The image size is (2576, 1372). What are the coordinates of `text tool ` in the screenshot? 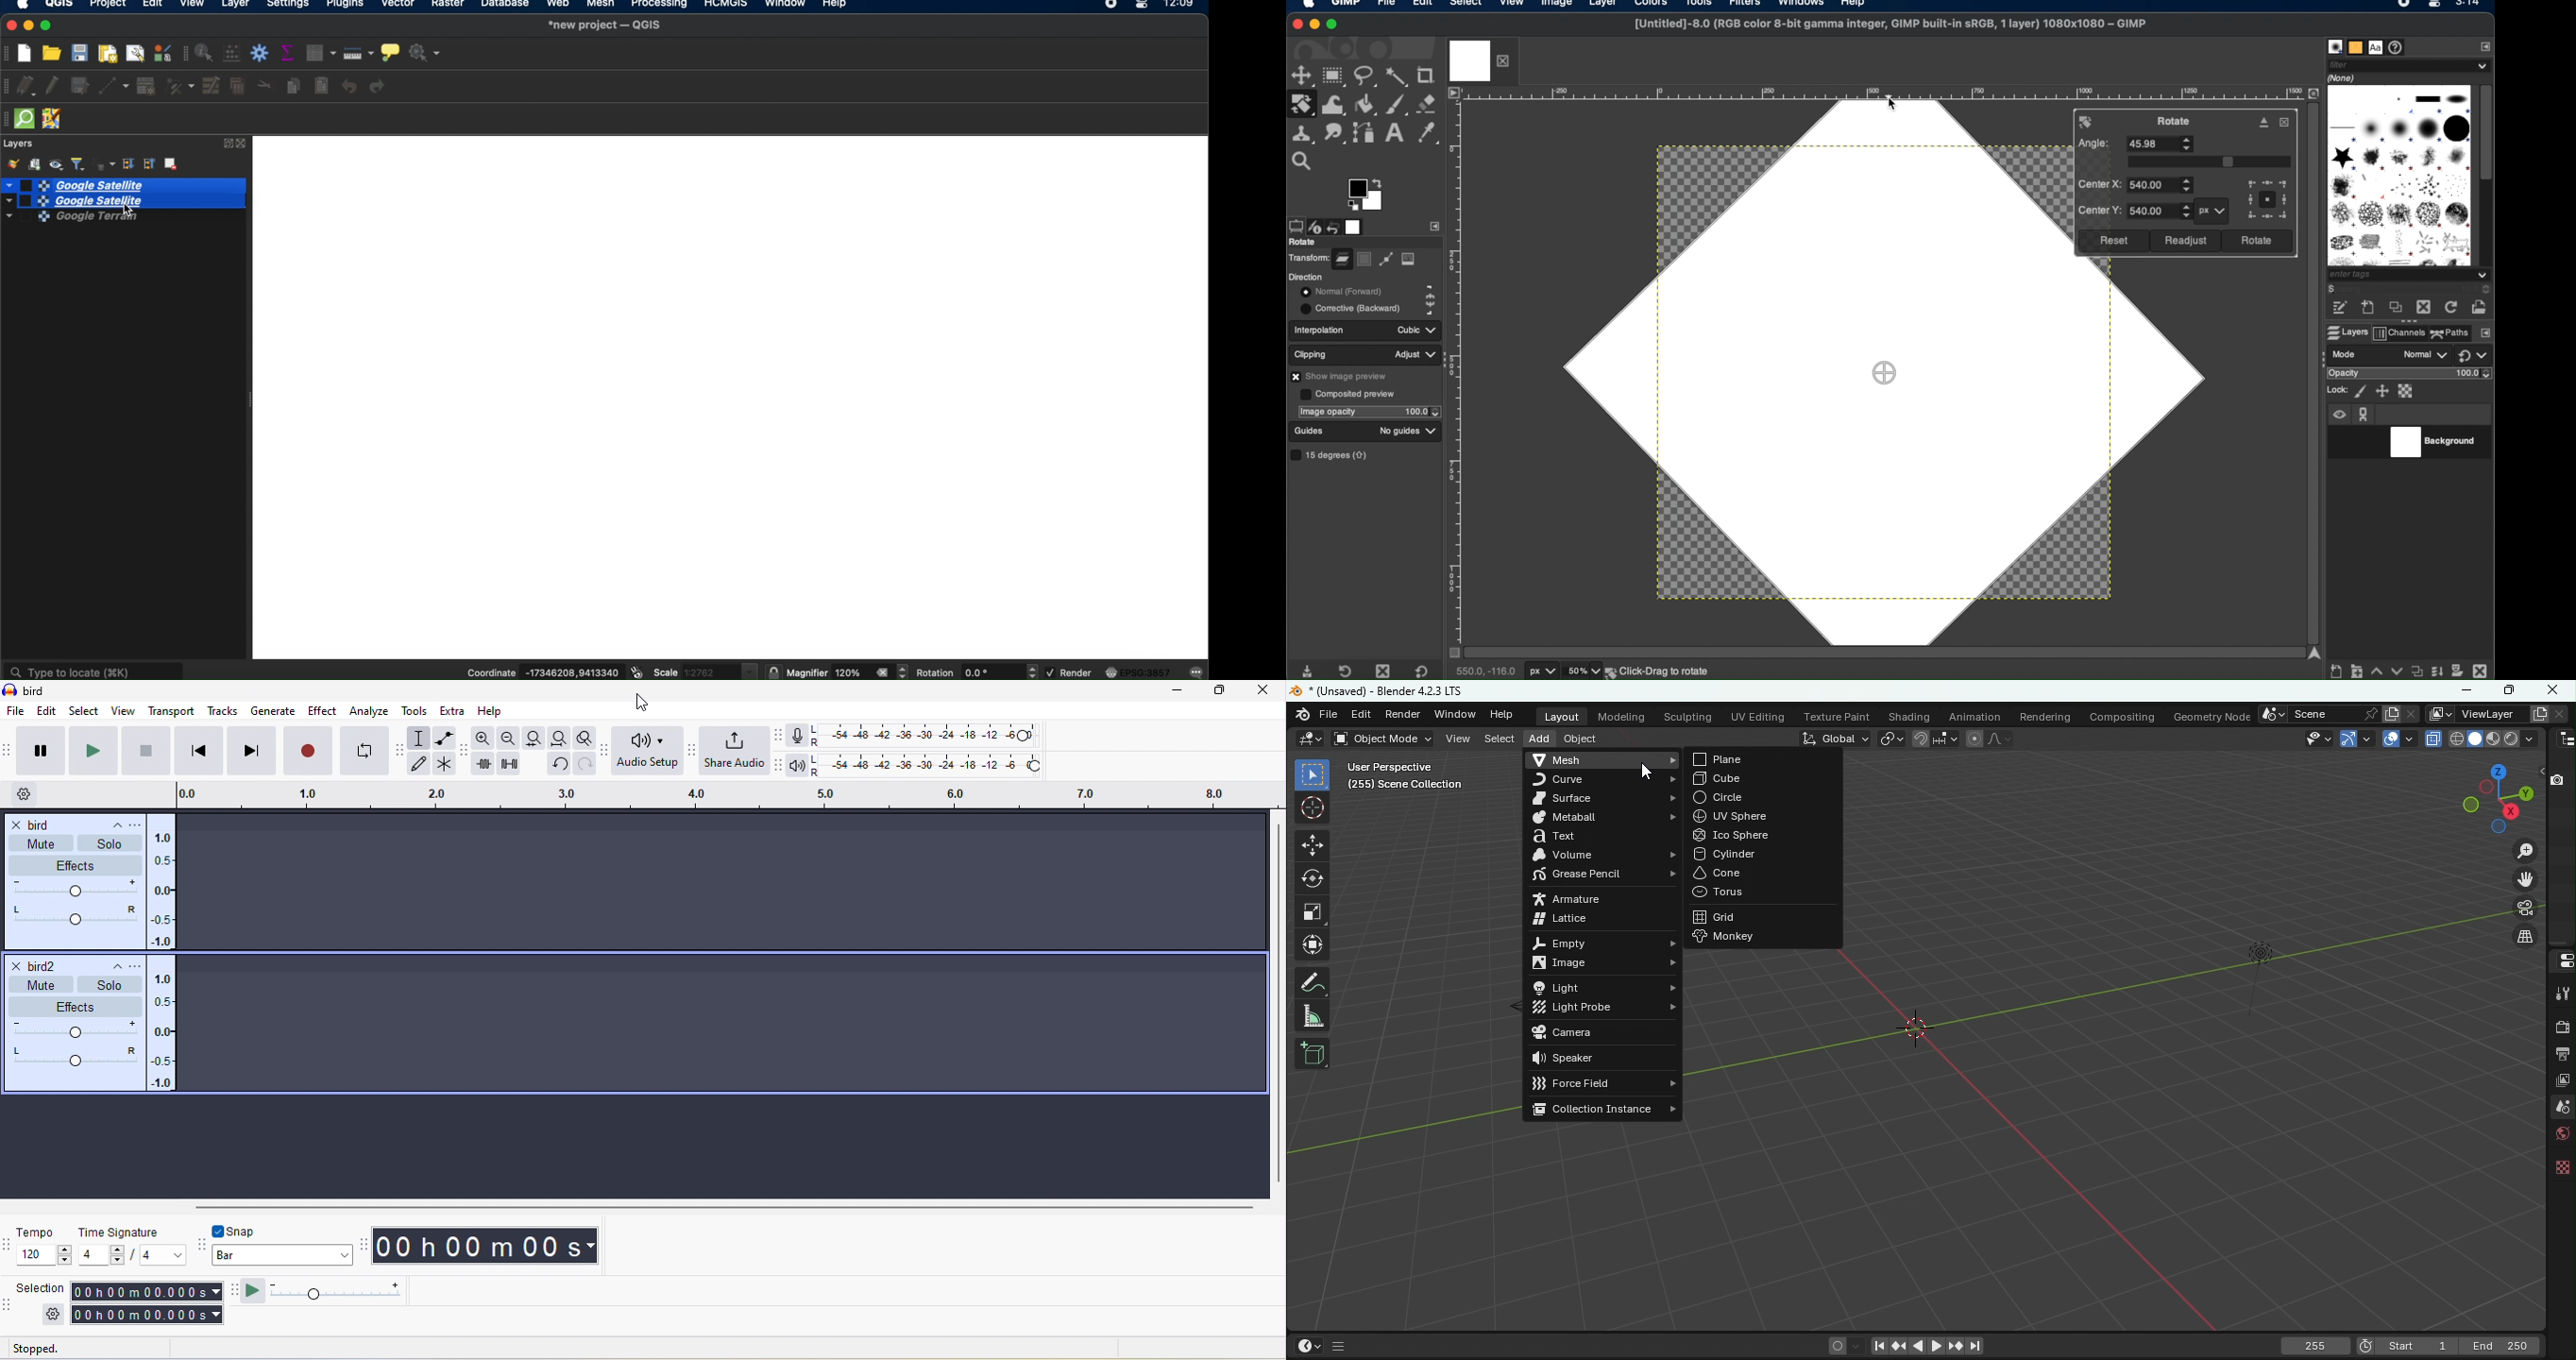 It's located at (1394, 133).